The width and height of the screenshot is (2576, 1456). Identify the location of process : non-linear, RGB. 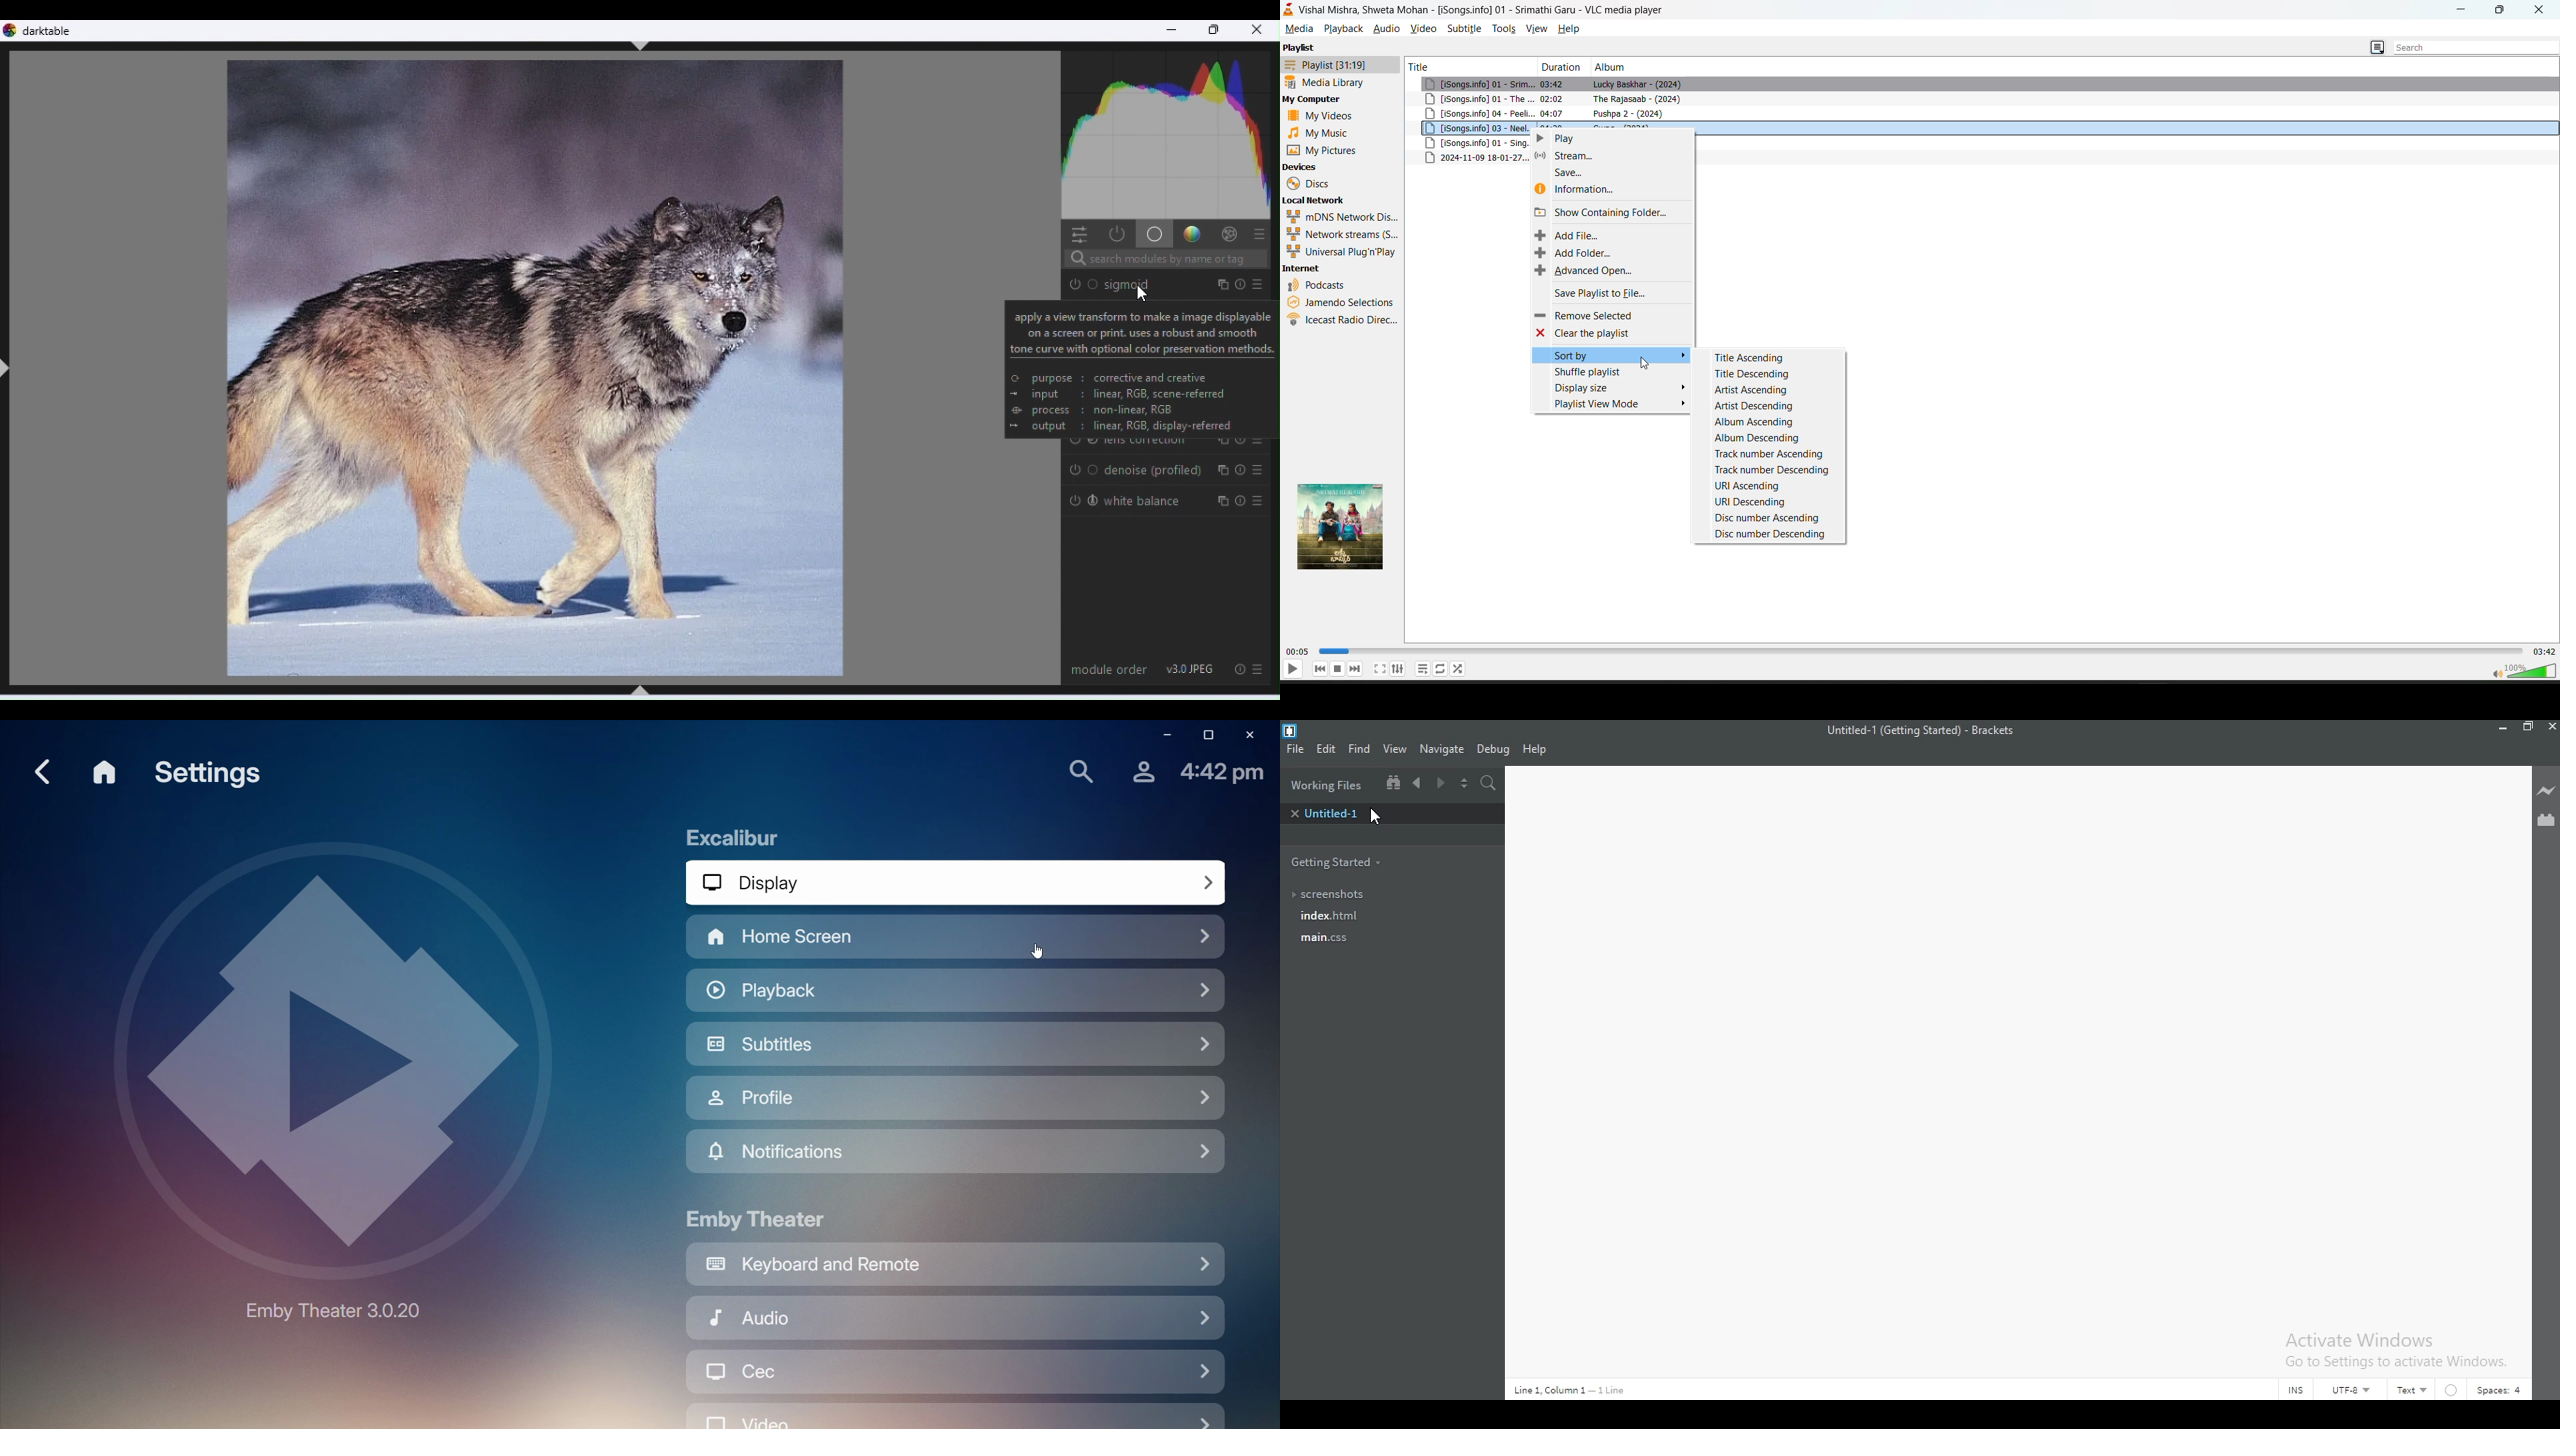
(1103, 411).